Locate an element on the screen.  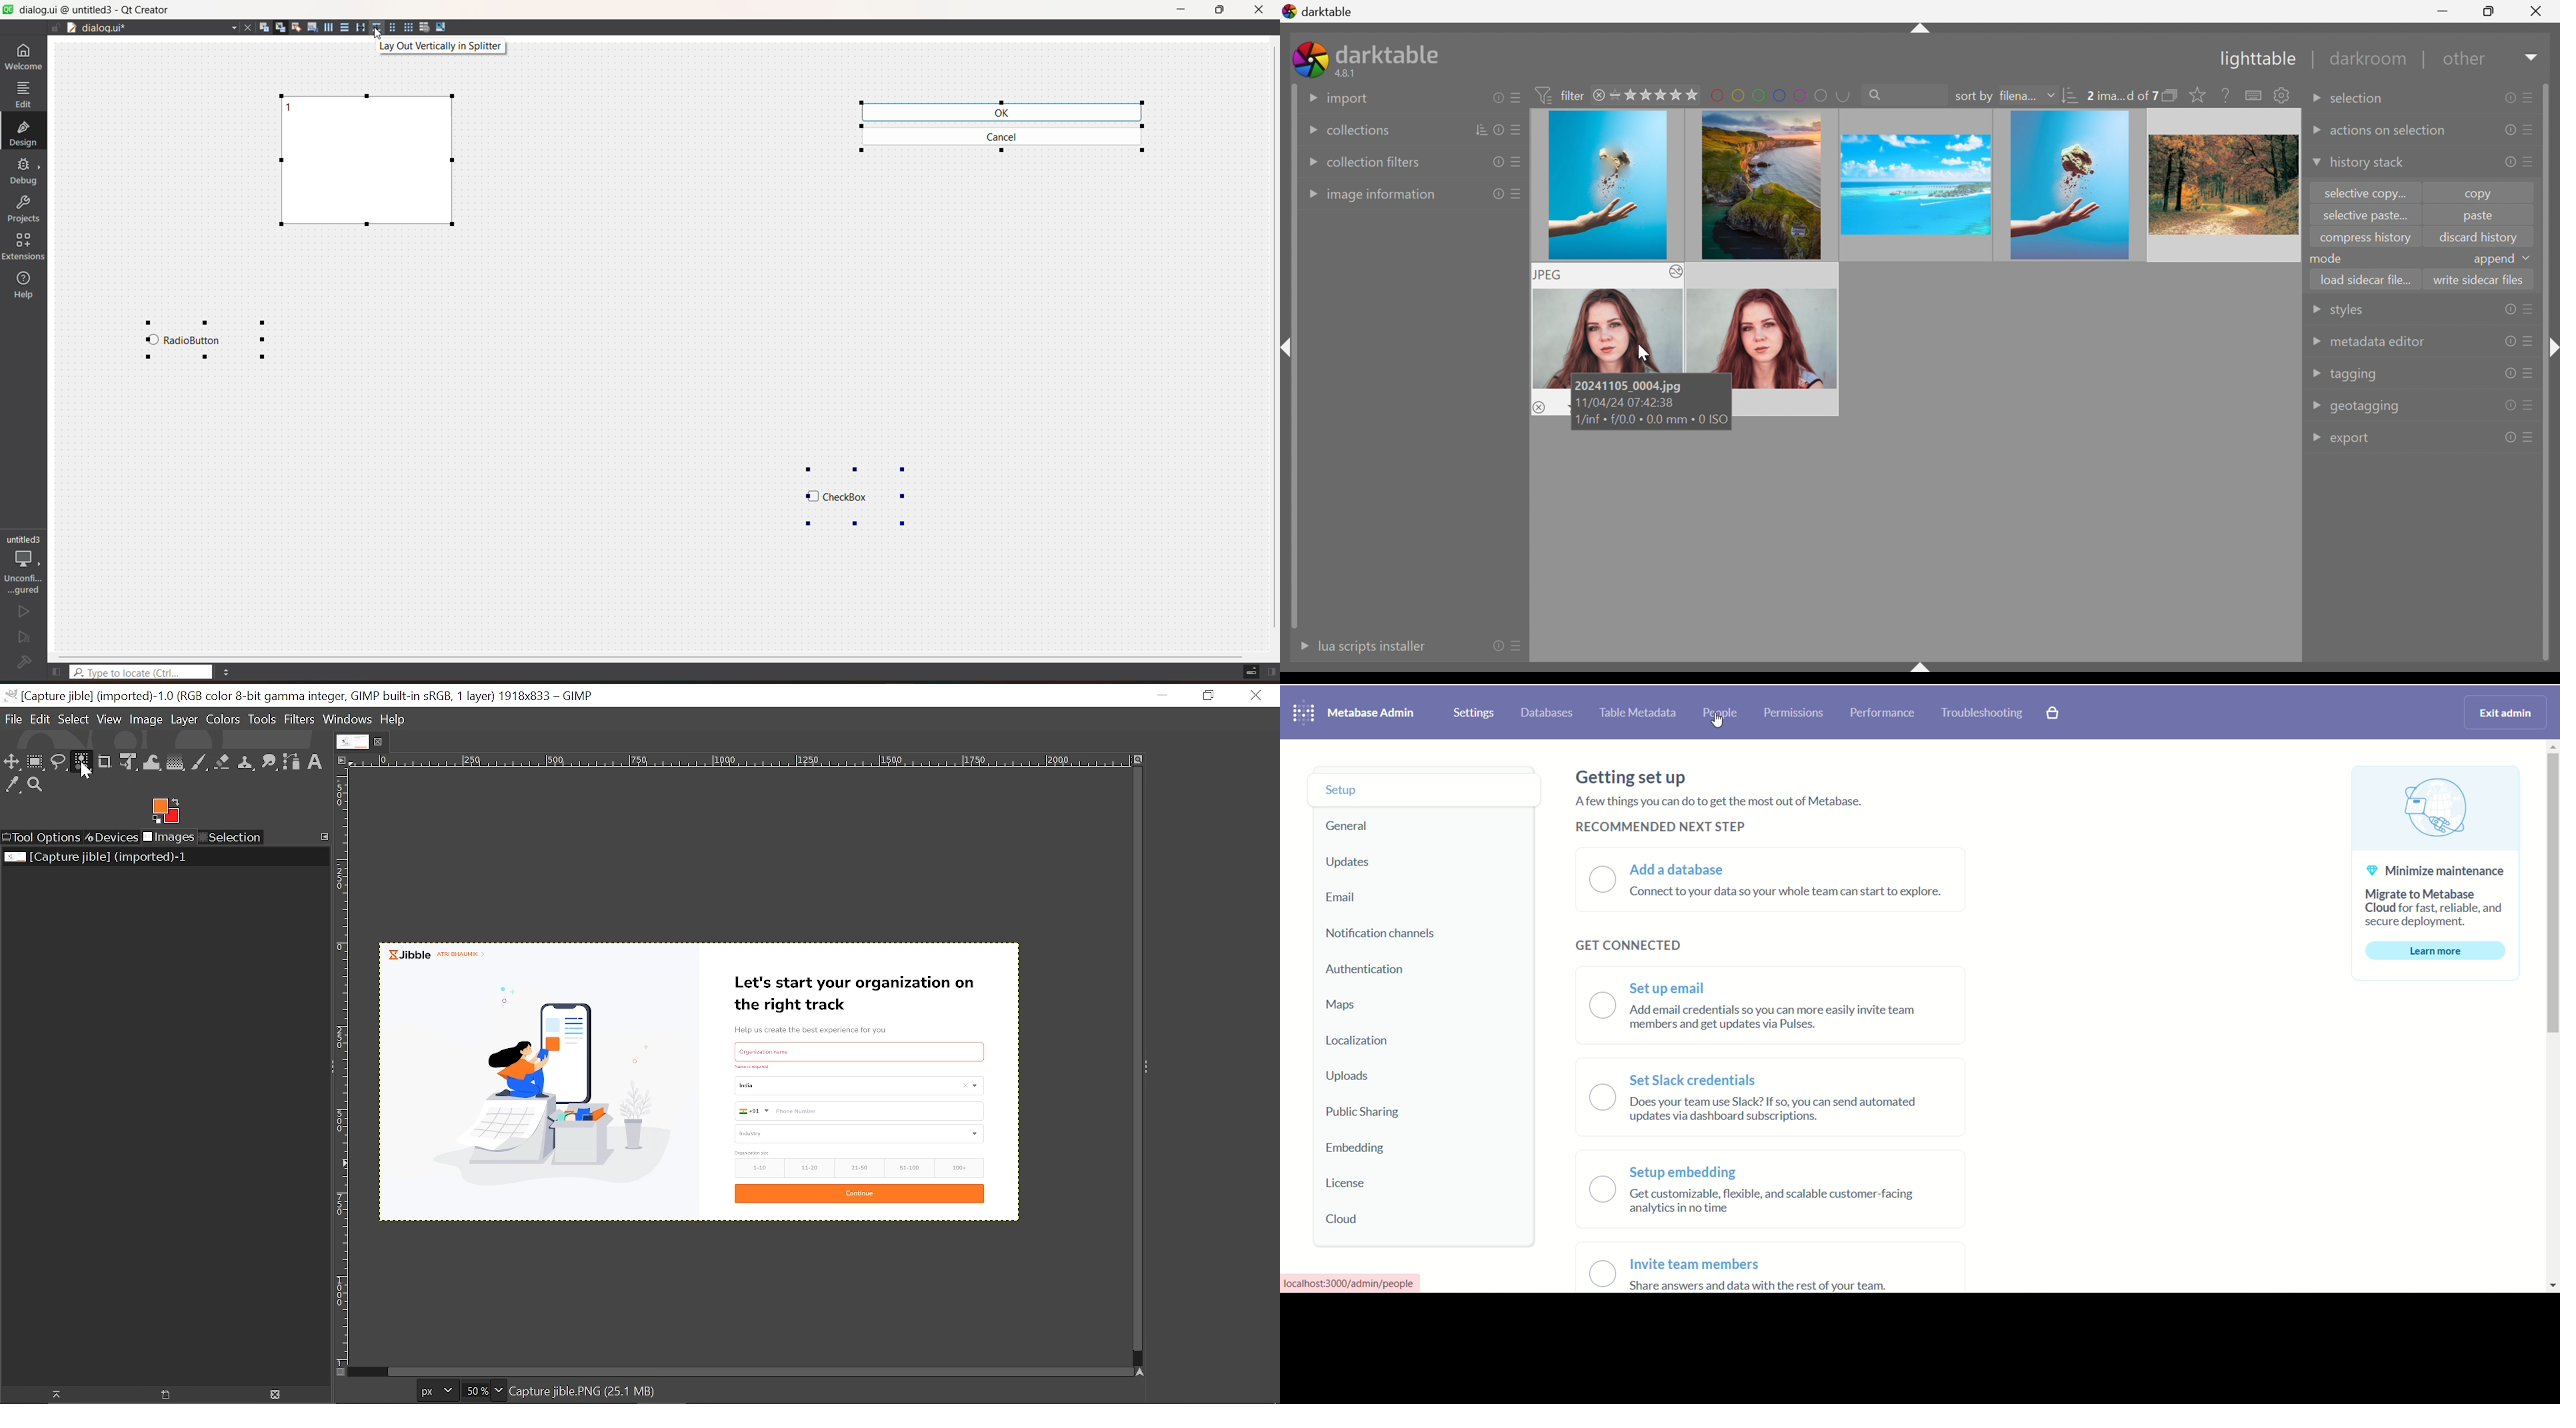
image name is located at coordinates (586, 1392).